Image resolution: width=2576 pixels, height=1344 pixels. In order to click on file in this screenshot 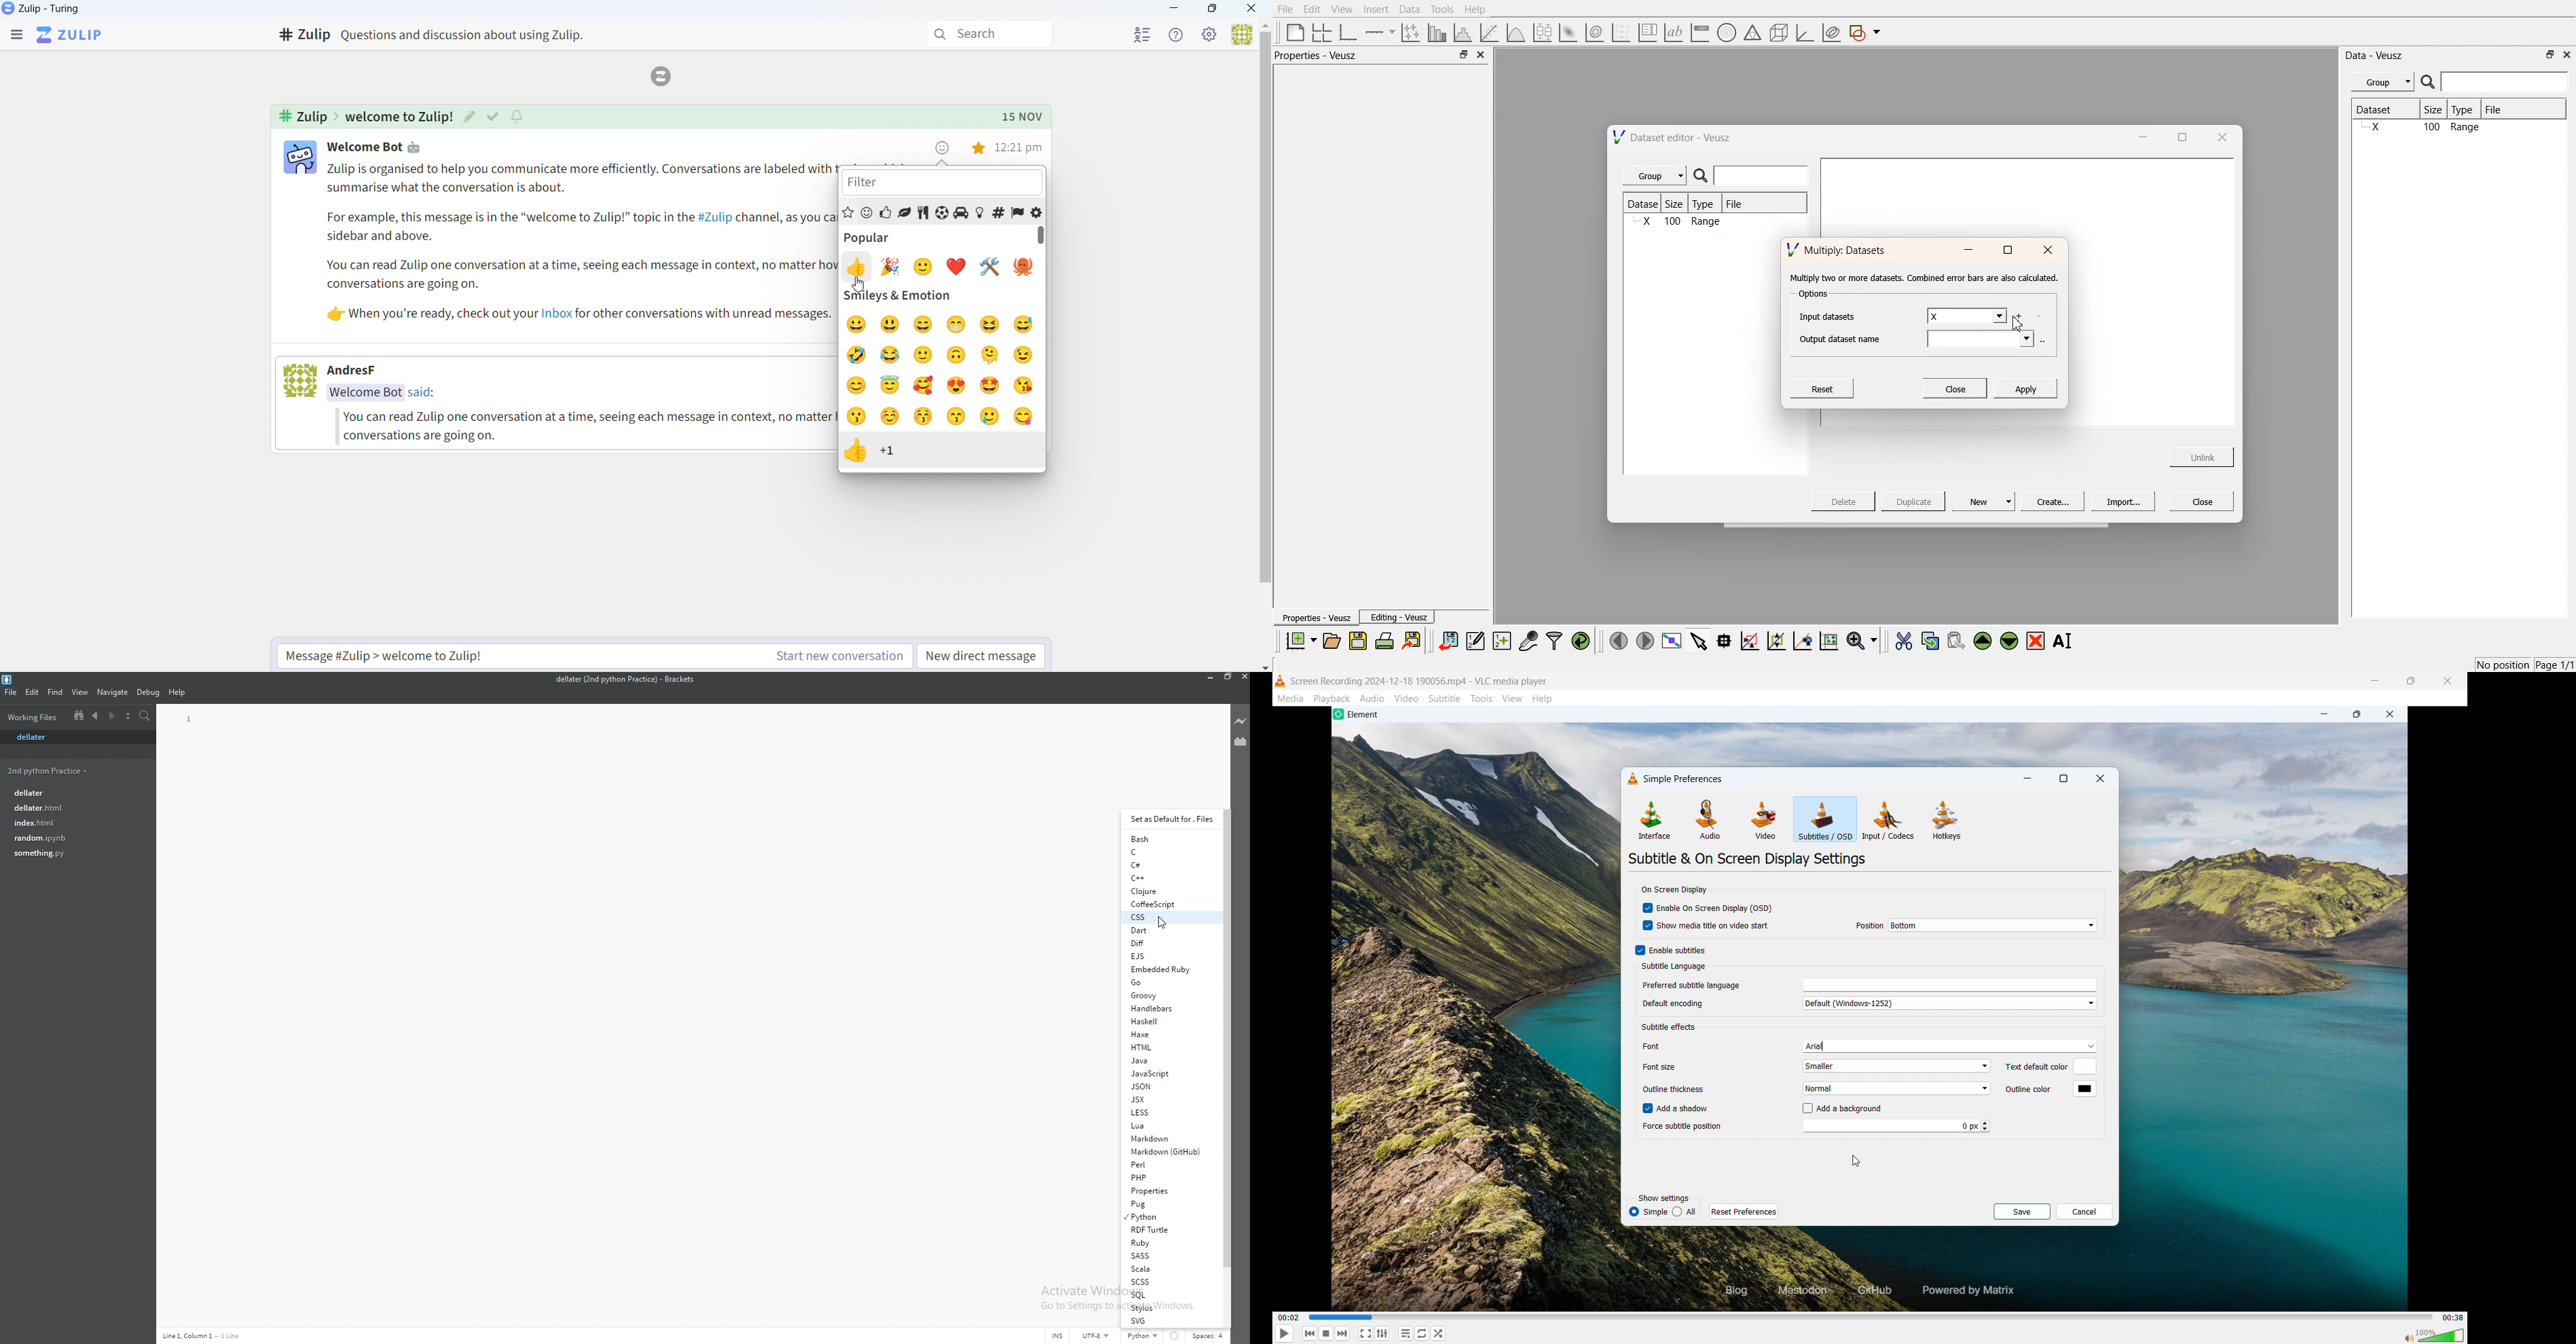, I will do `click(72, 807)`.